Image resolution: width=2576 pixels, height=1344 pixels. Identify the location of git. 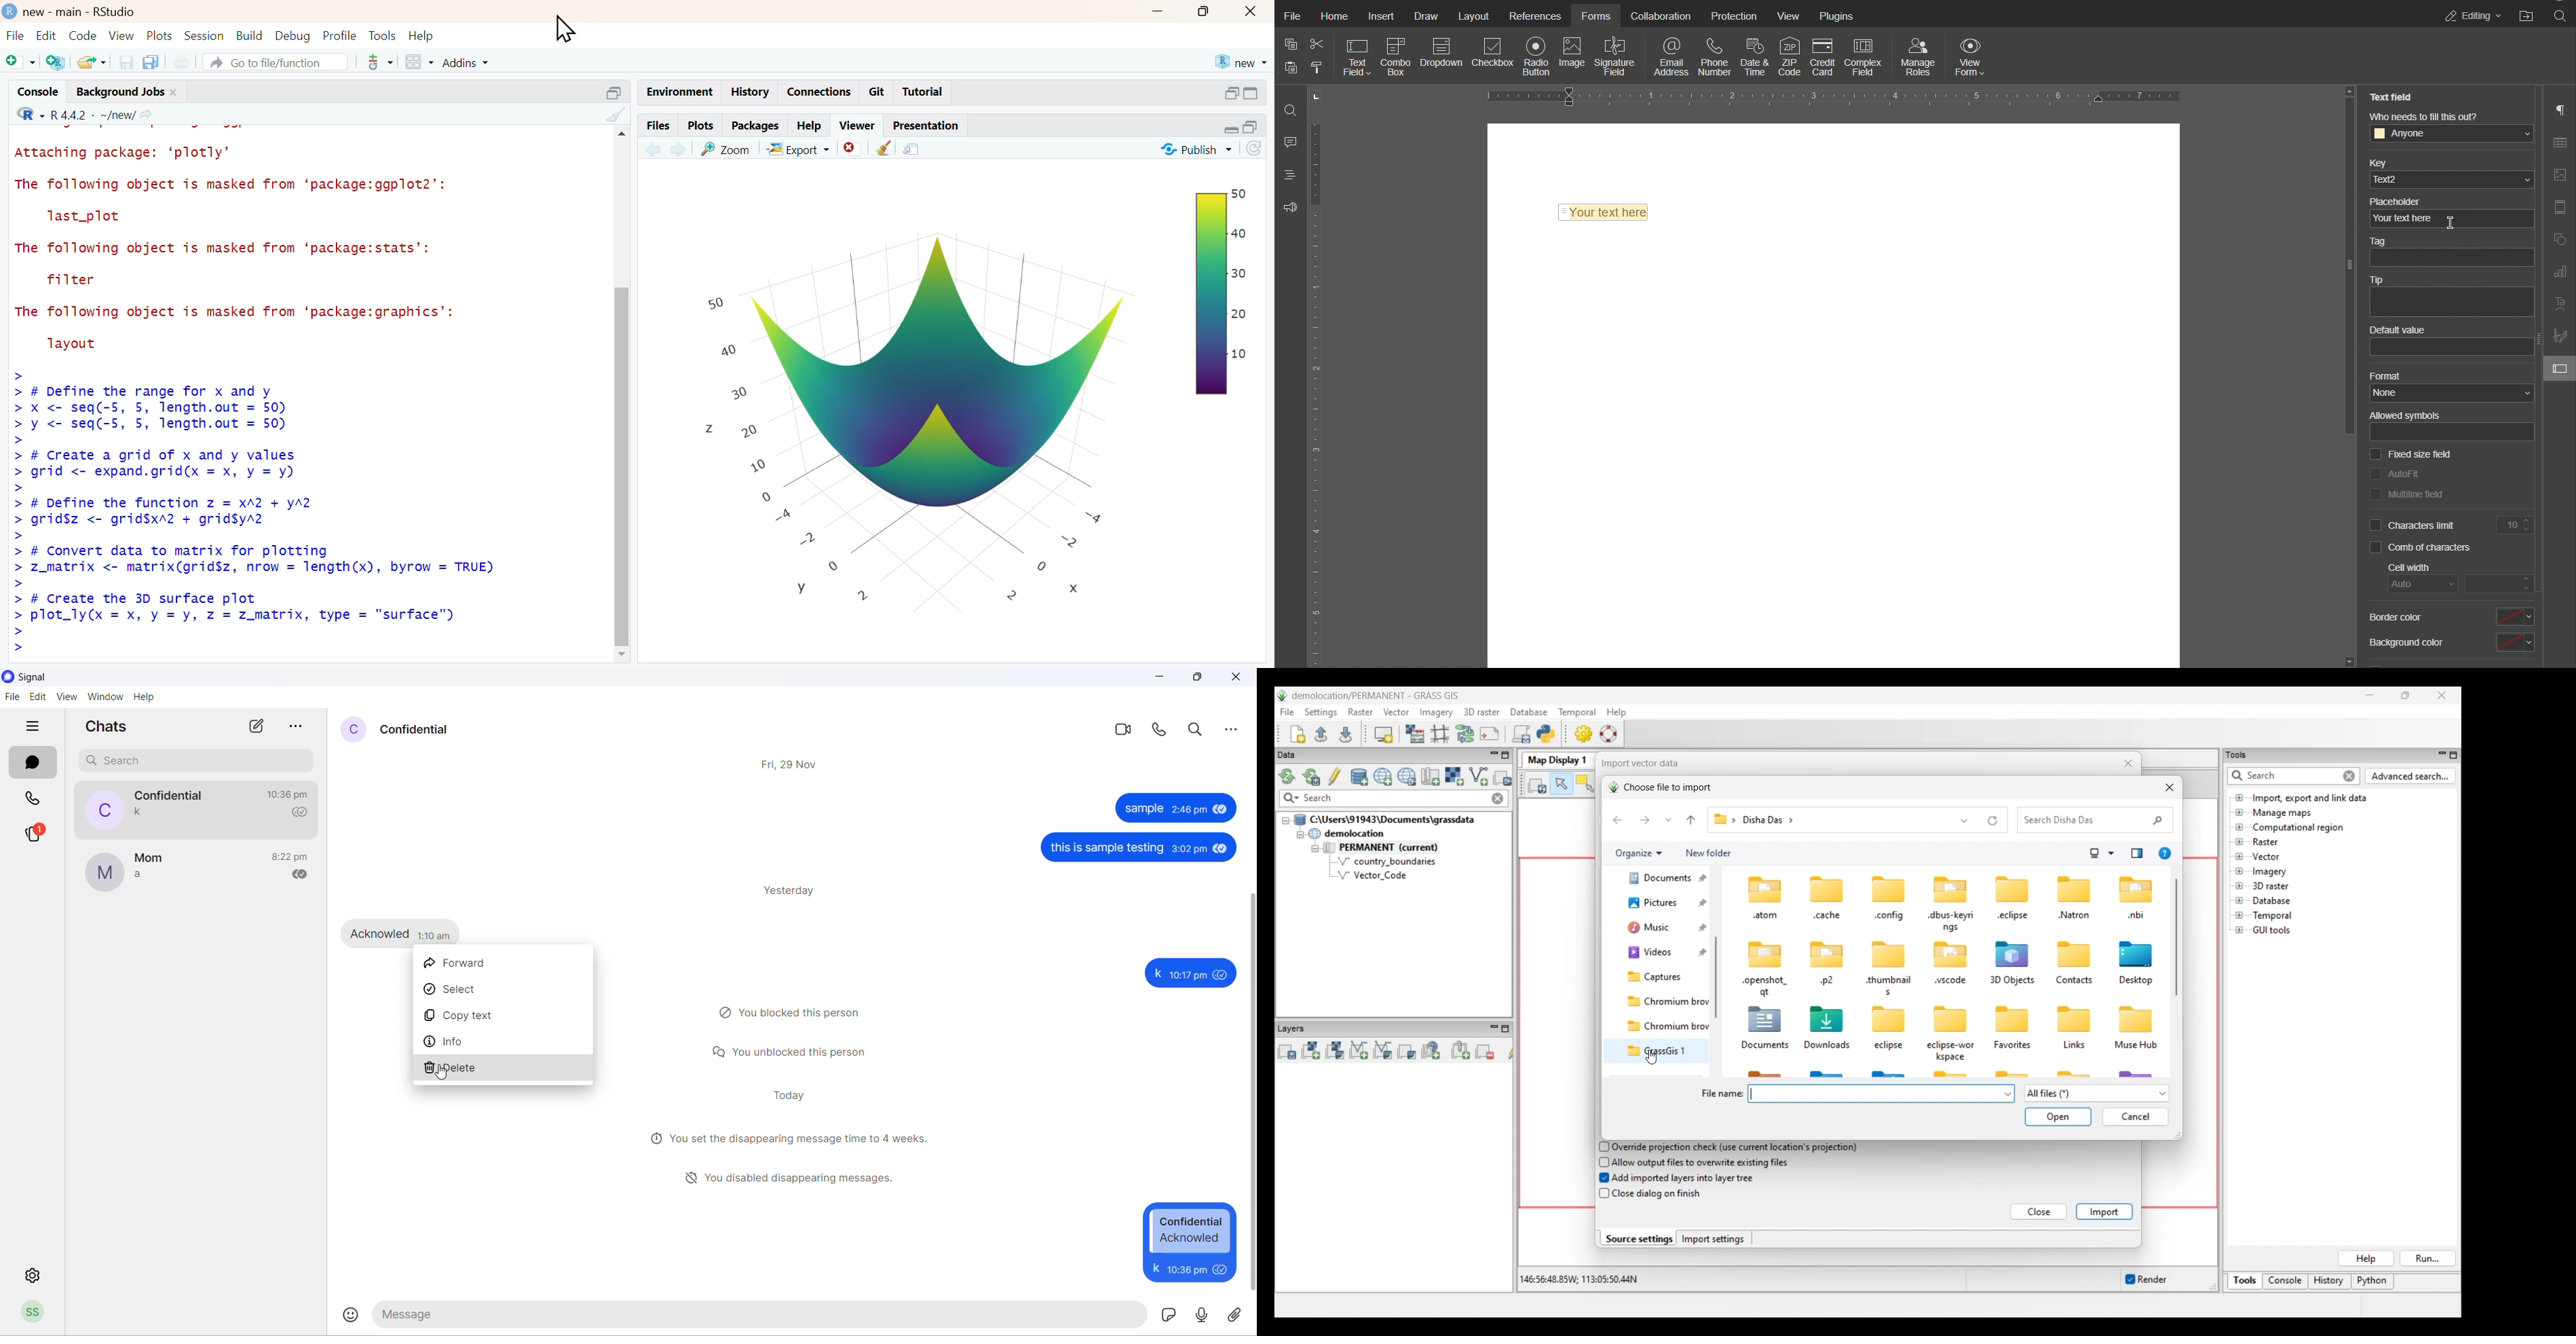
(878, 92).